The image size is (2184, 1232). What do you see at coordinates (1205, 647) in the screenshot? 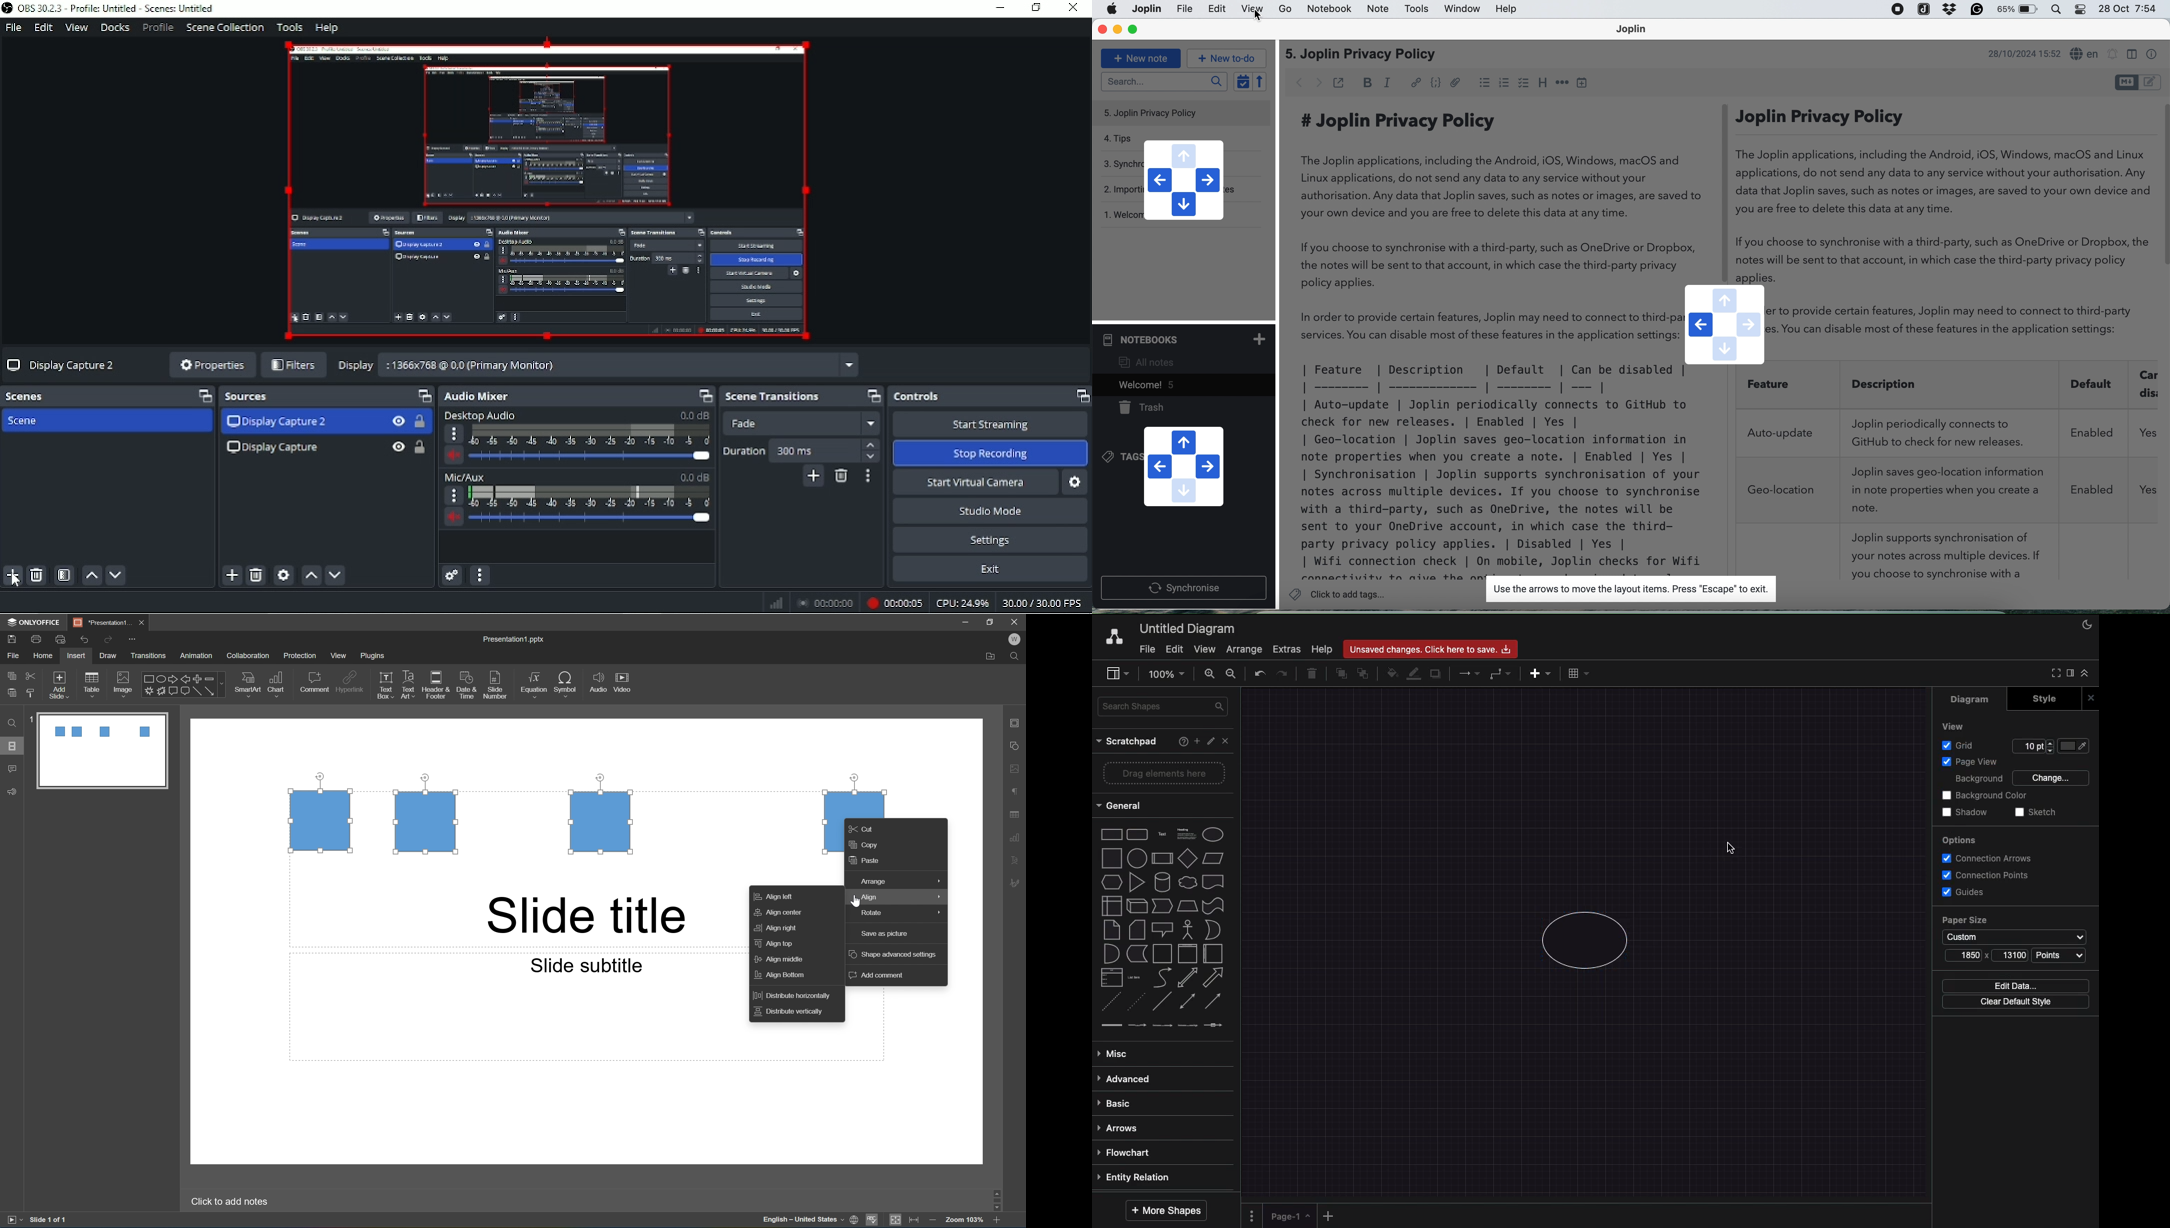
I see `View` at bounding box center [1205, 647].